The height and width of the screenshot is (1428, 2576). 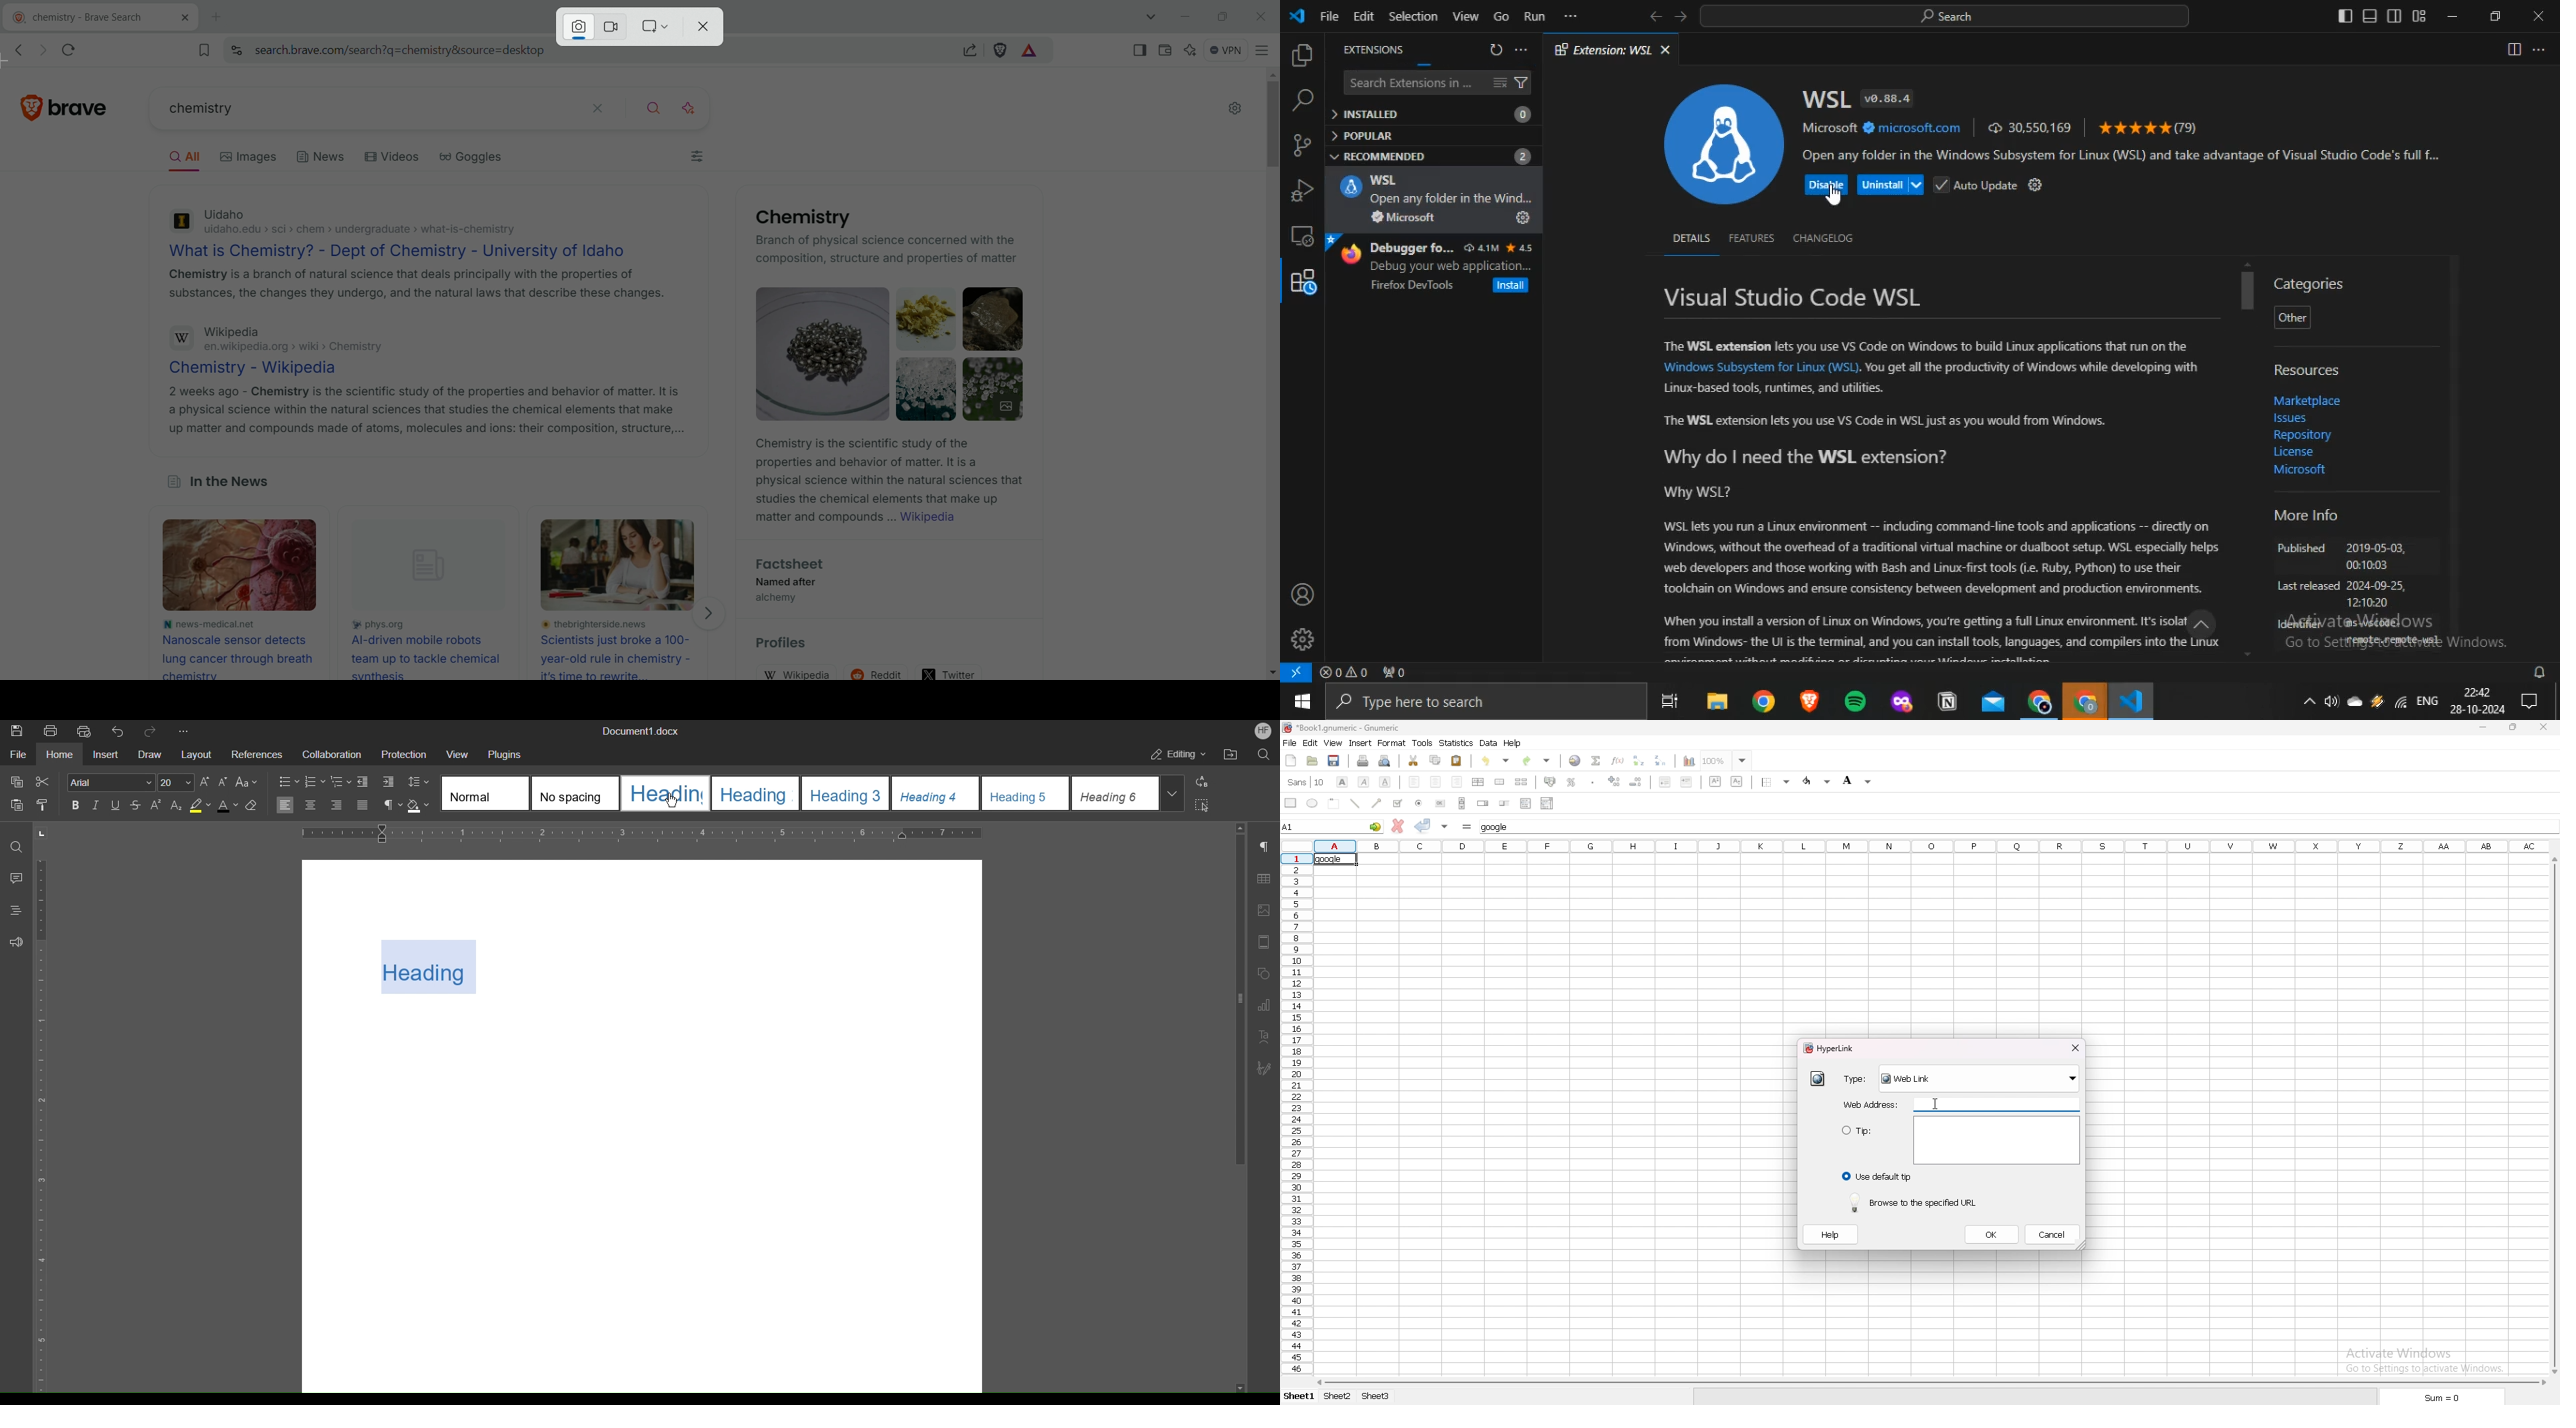 I want to click on Normal, so click(x=485, y=793).